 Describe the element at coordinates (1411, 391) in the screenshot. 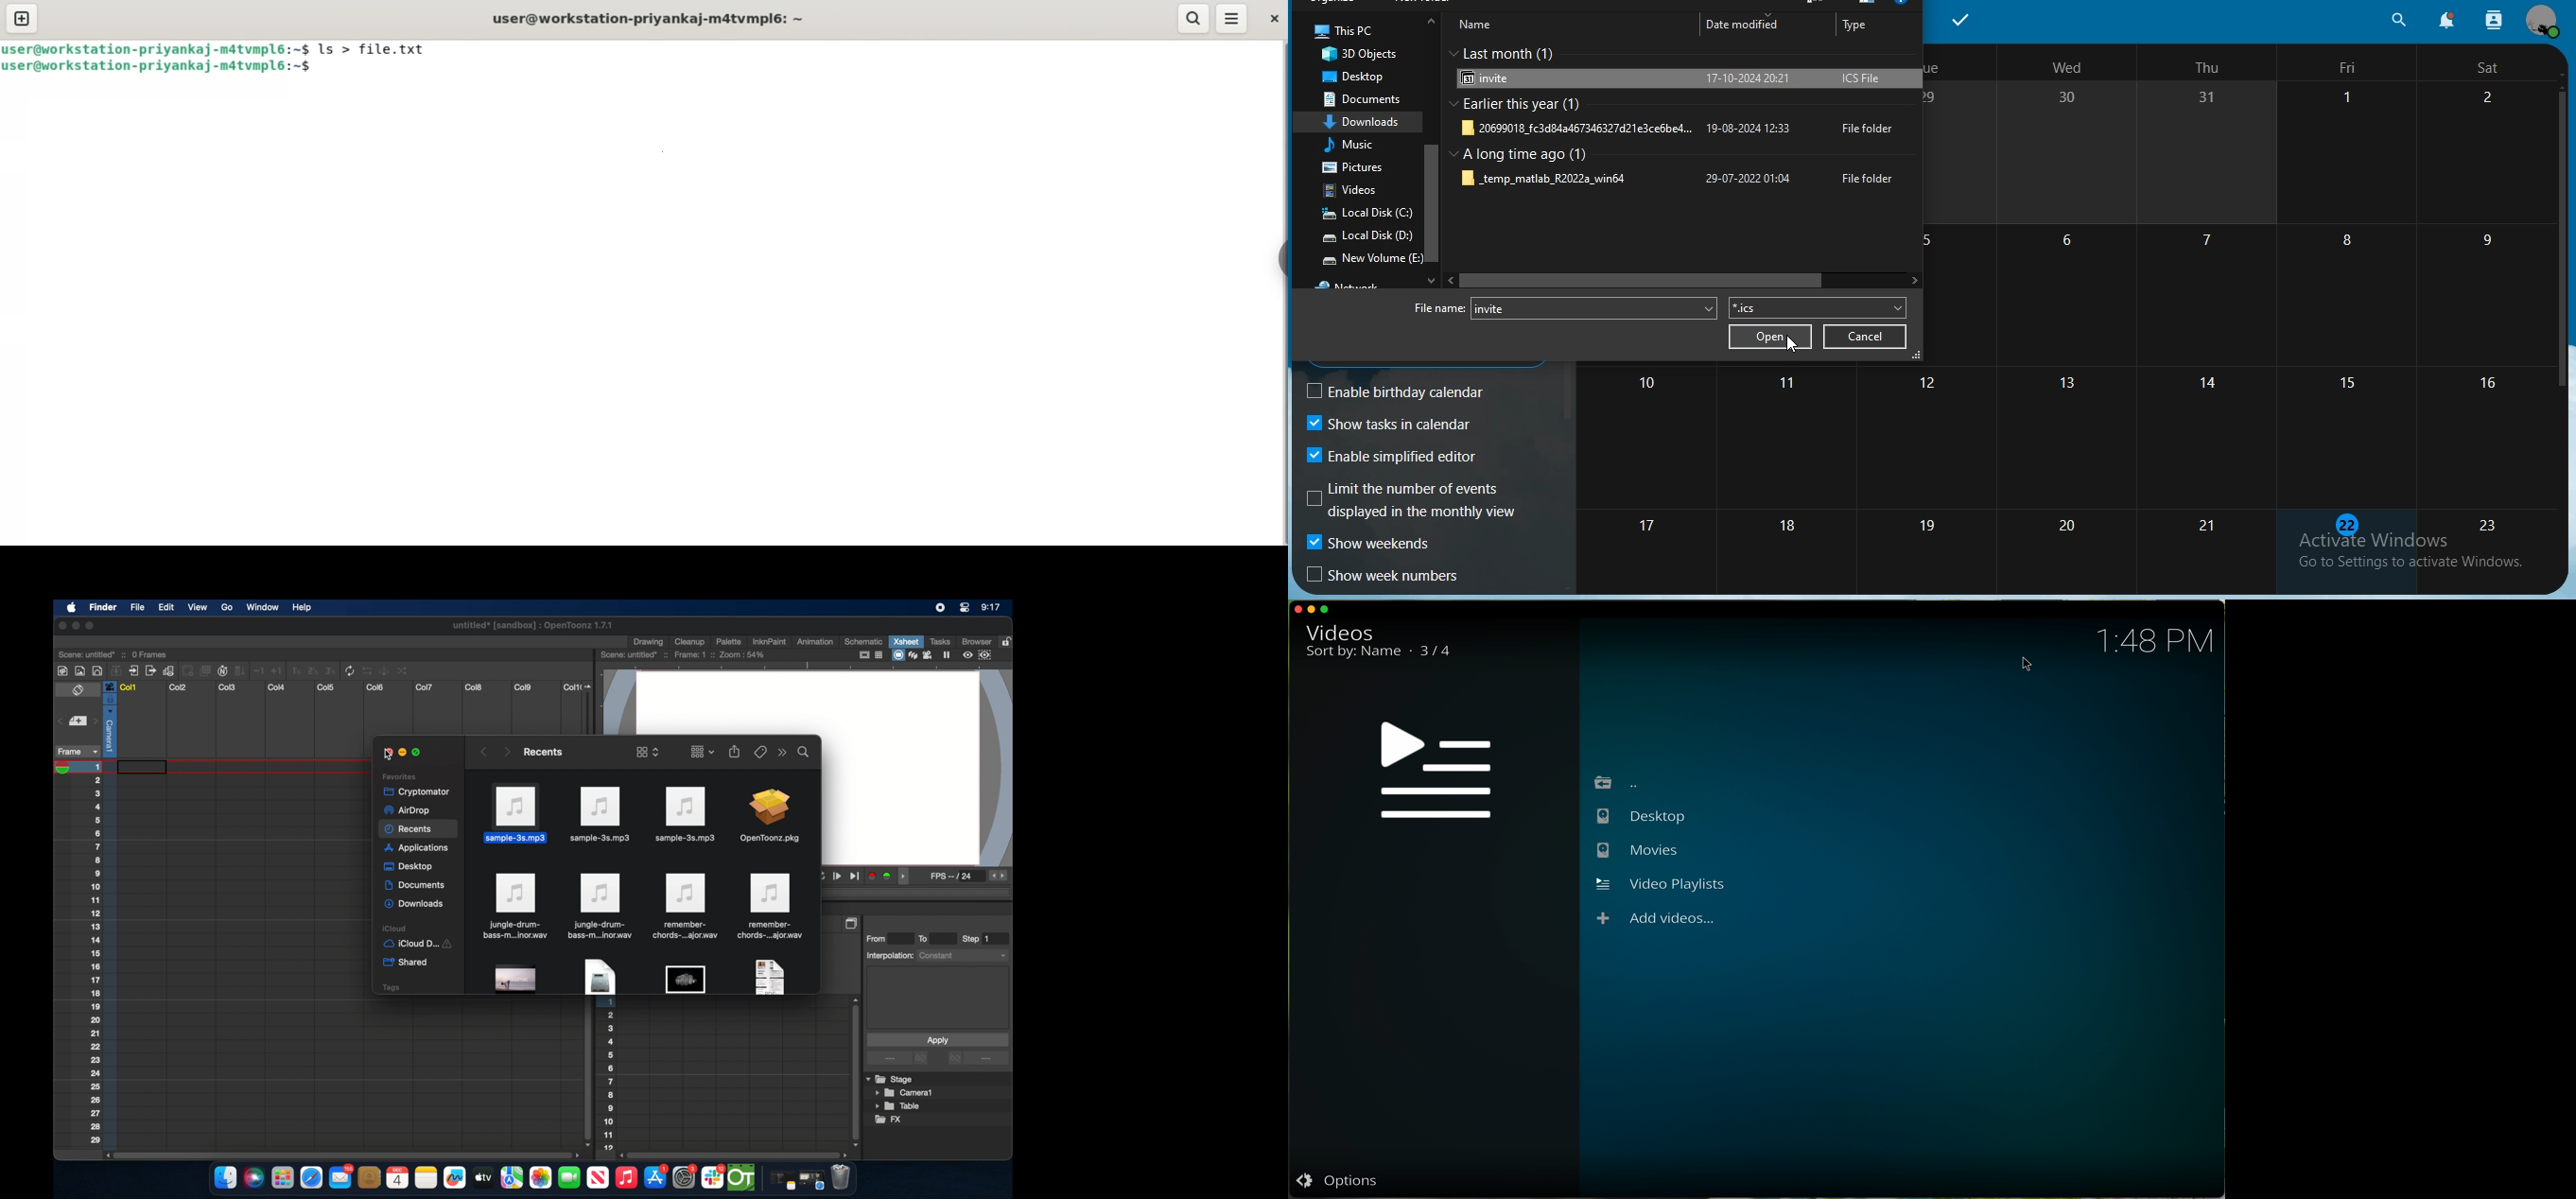

I see `enable birthday calendar` at that location.